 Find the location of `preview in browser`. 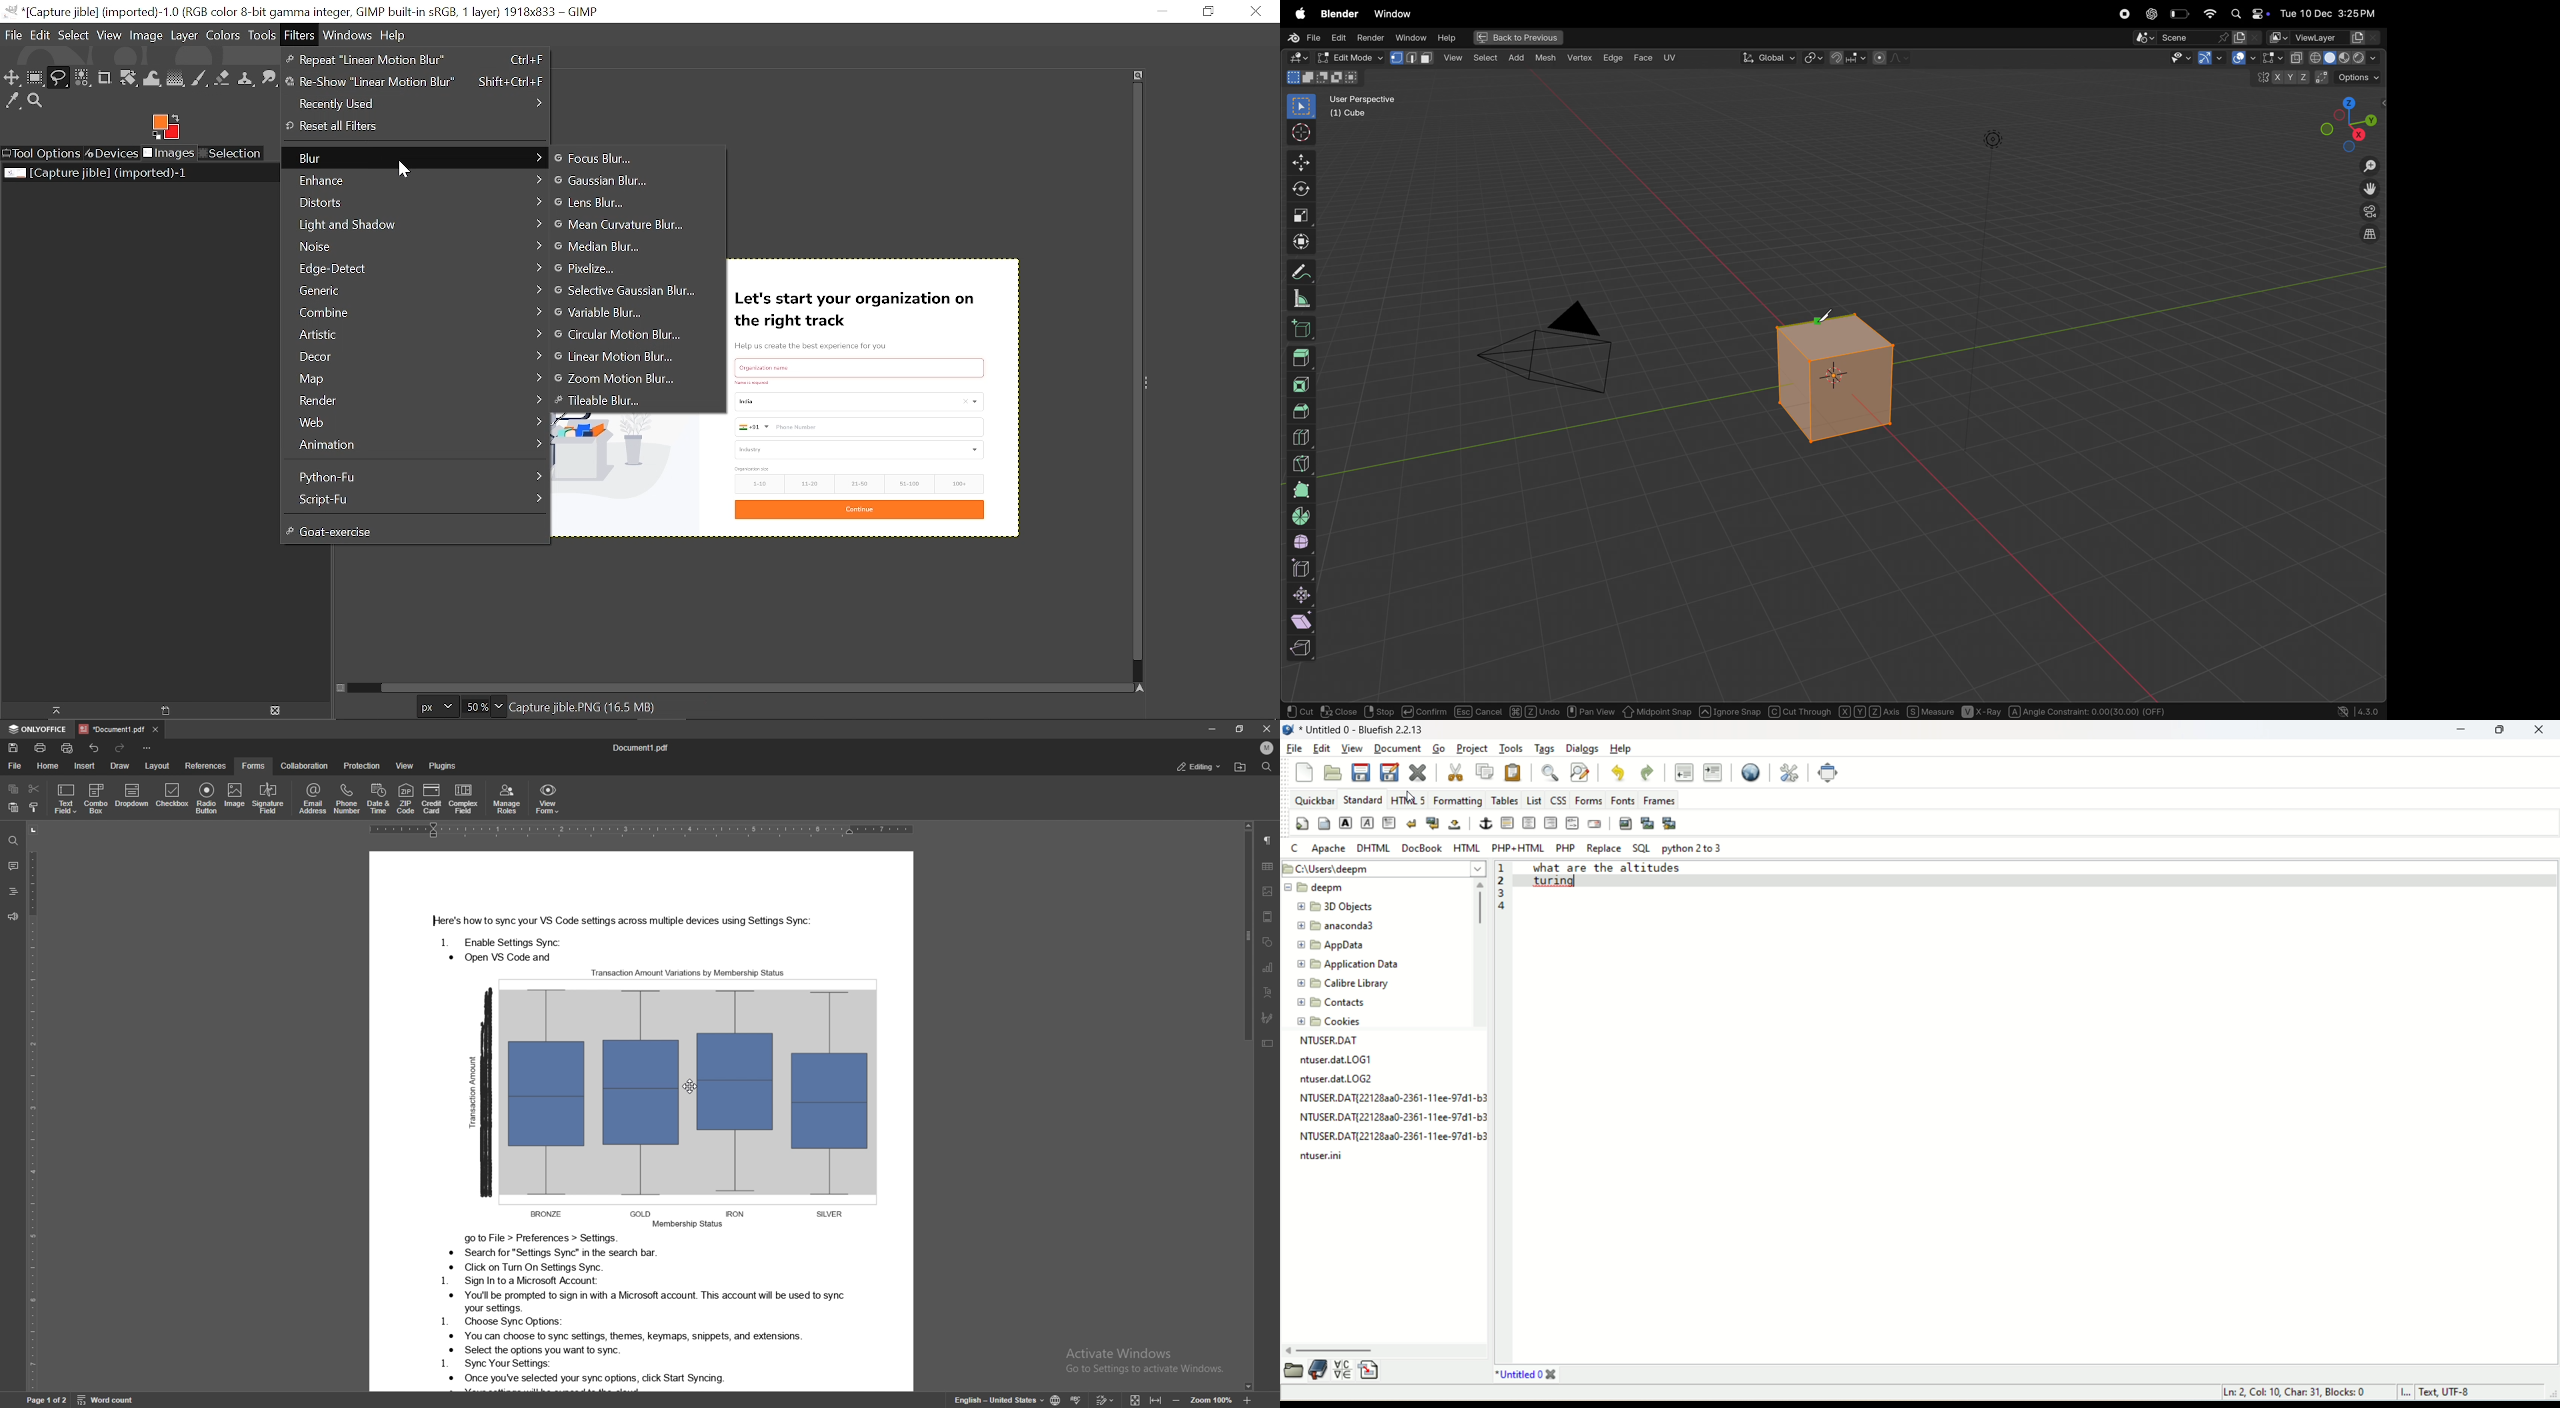

preview in browser is located at coordinates (1751, 771).